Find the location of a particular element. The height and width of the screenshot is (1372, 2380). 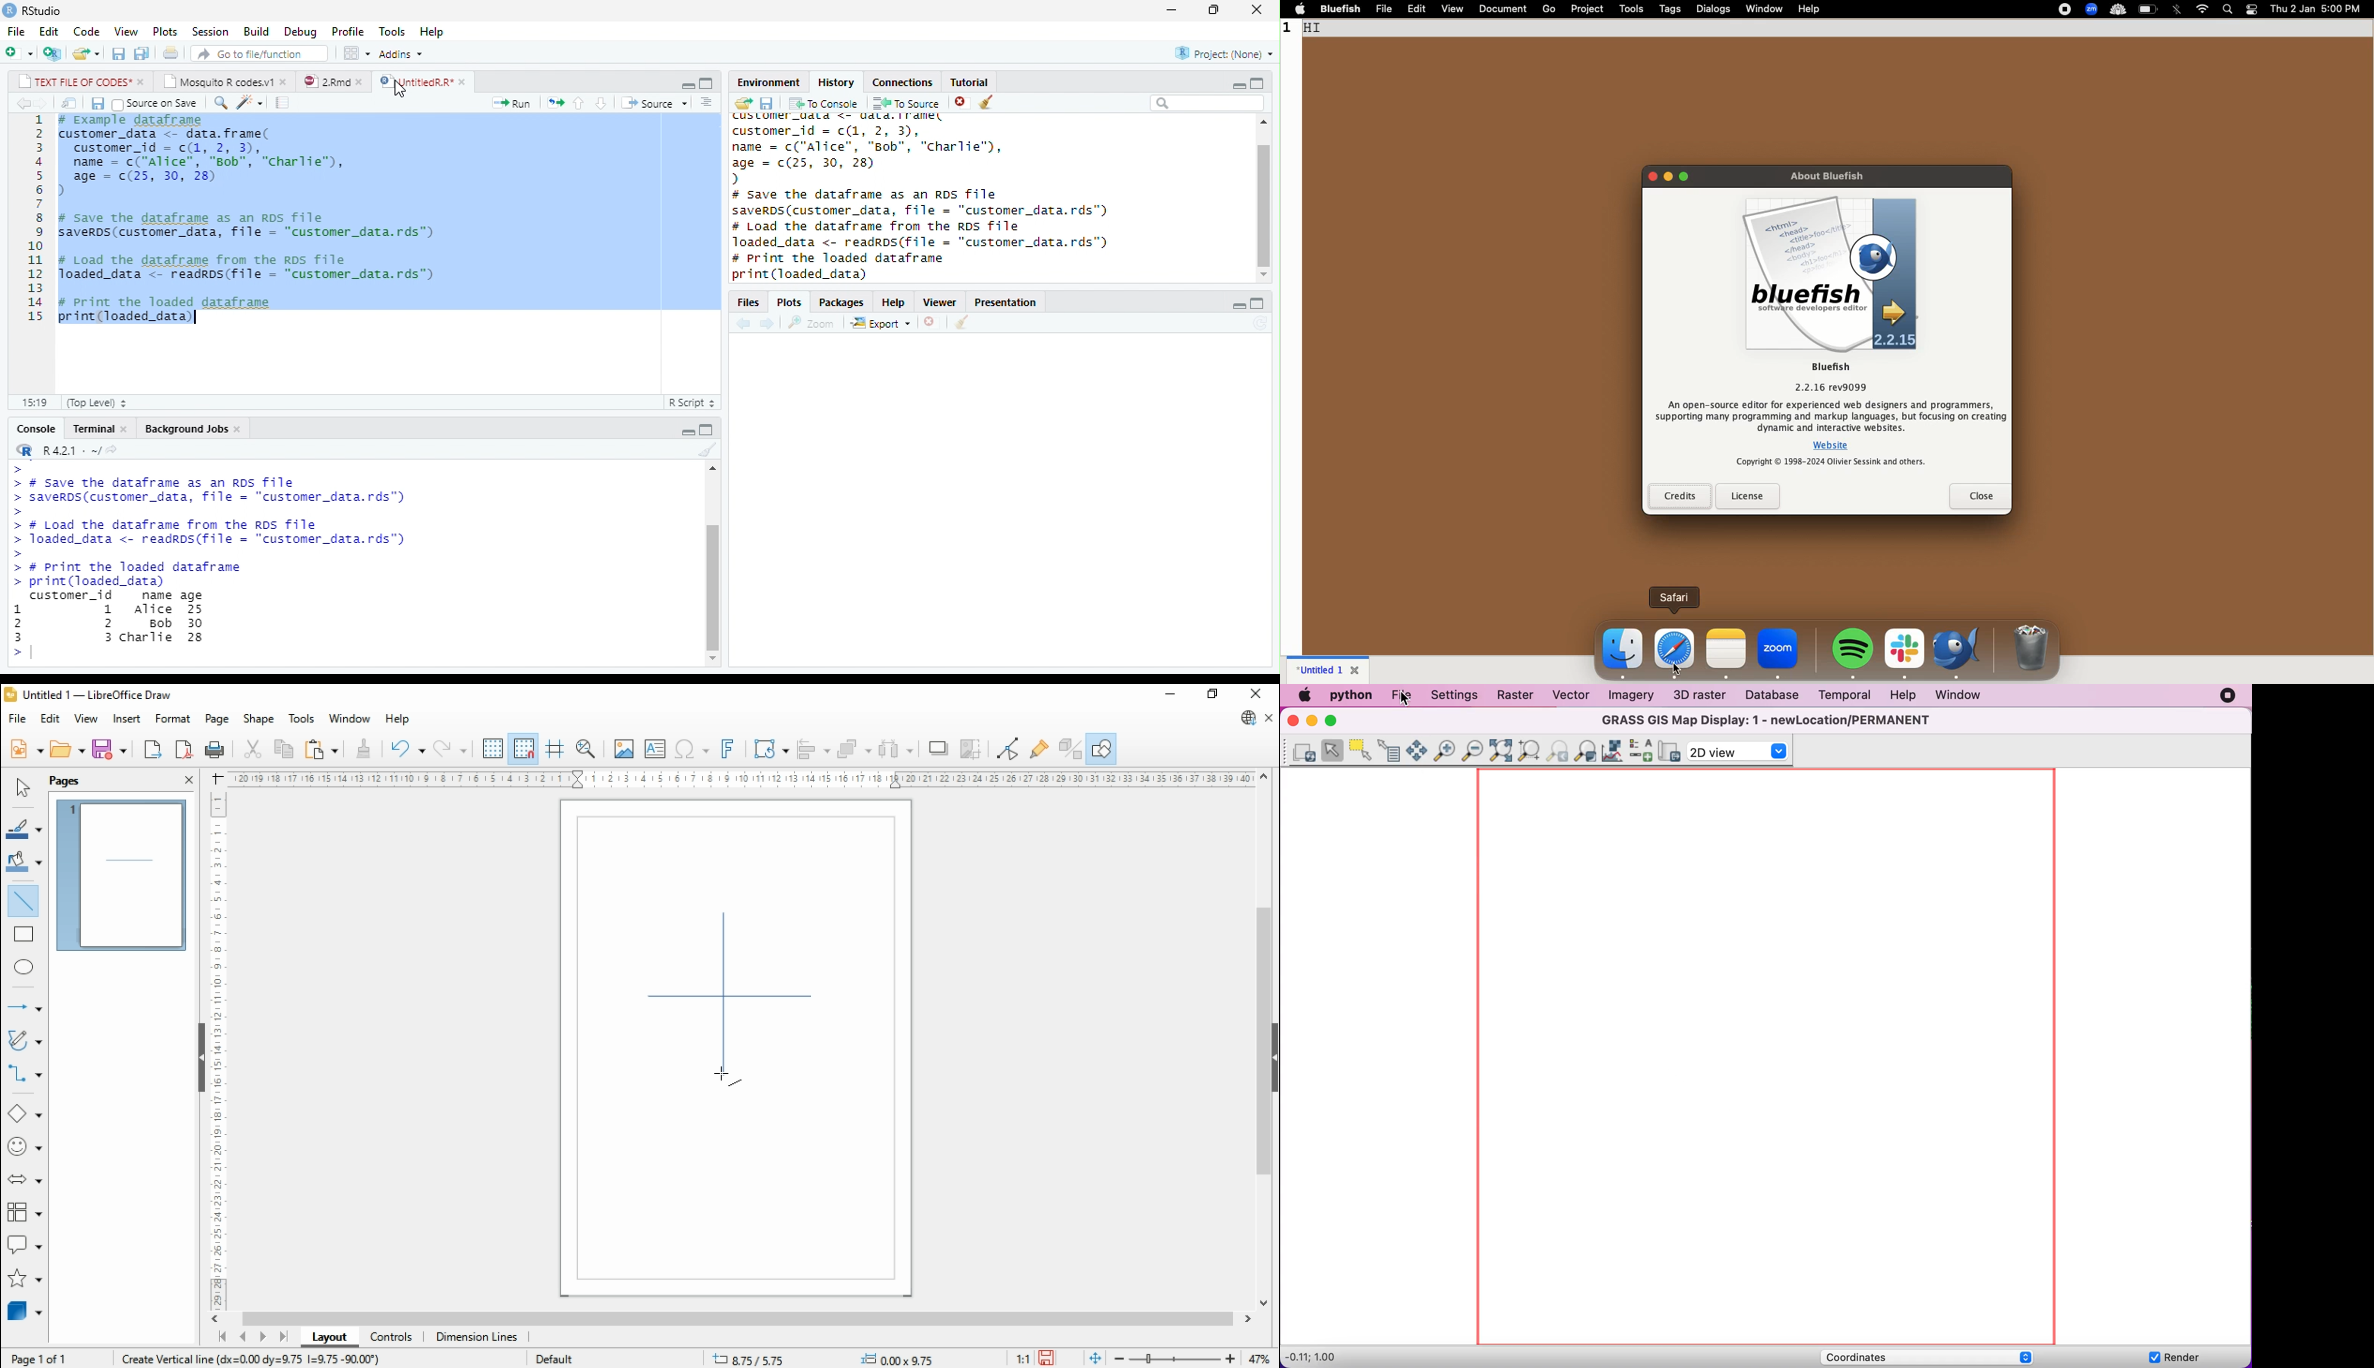

Source on save is located at coordinates (156, 104).